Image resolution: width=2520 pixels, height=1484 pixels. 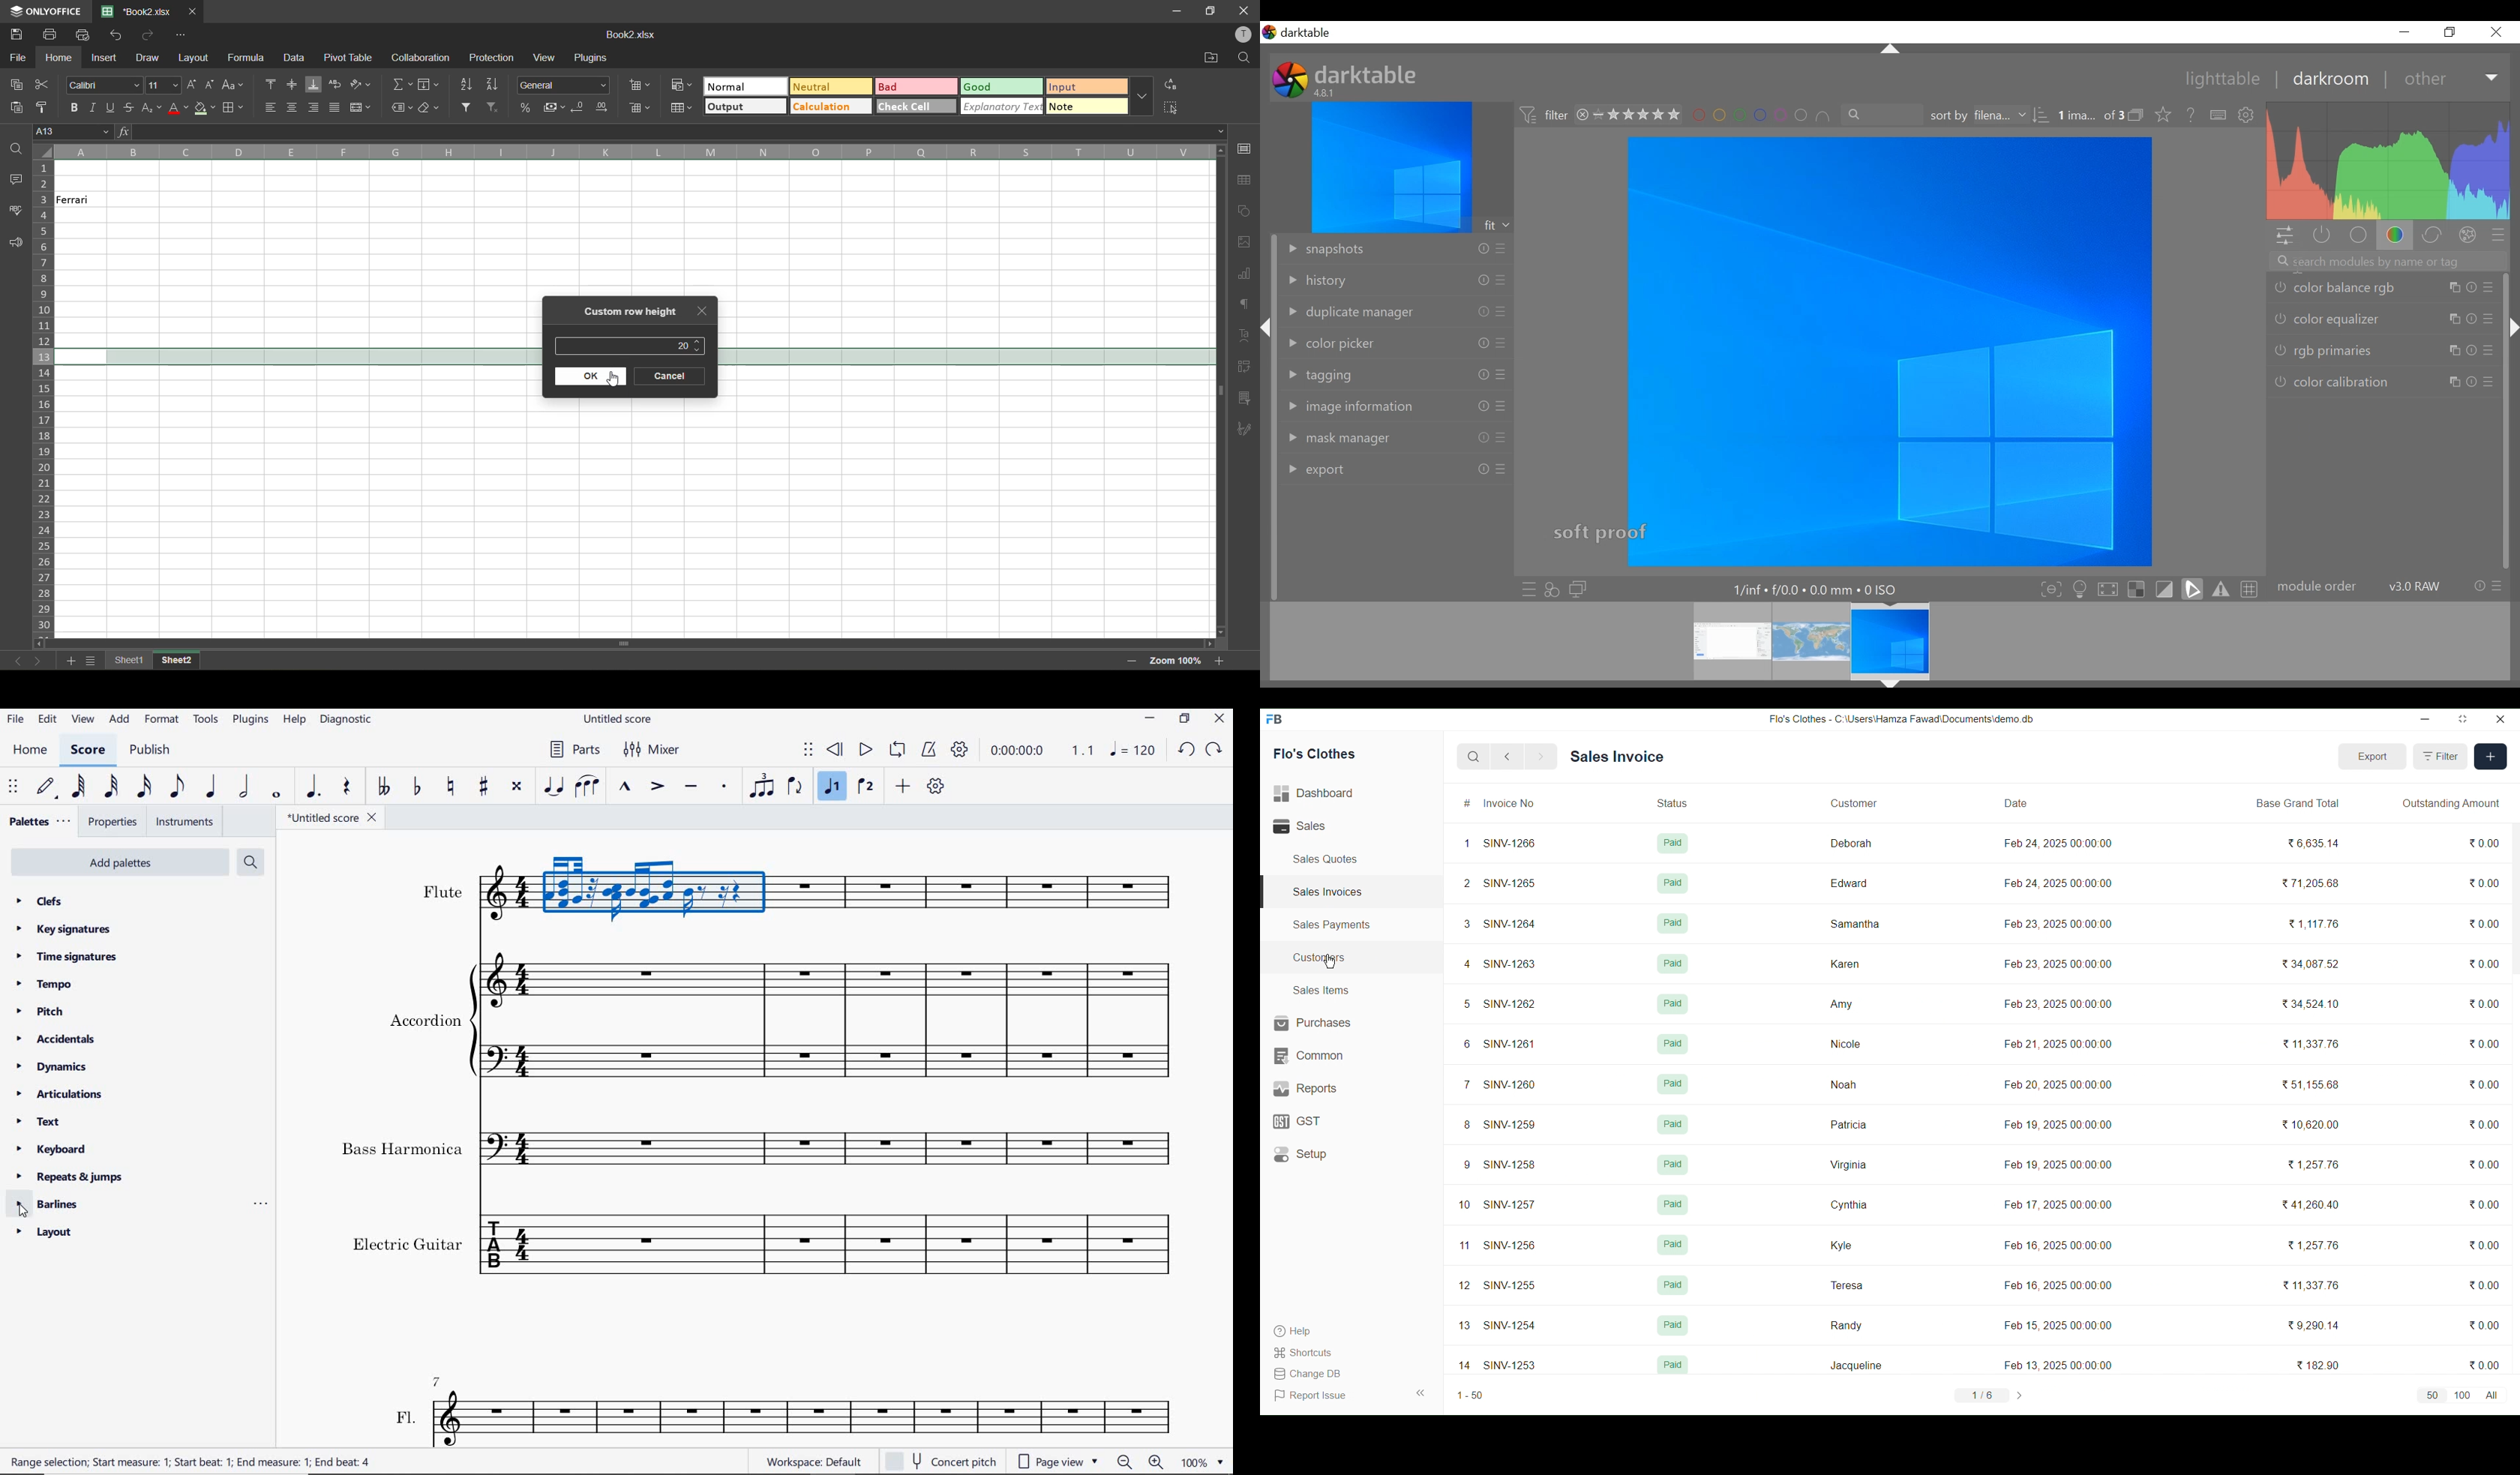 I want to click on toggle double-flat, so click(x=383, y=787).